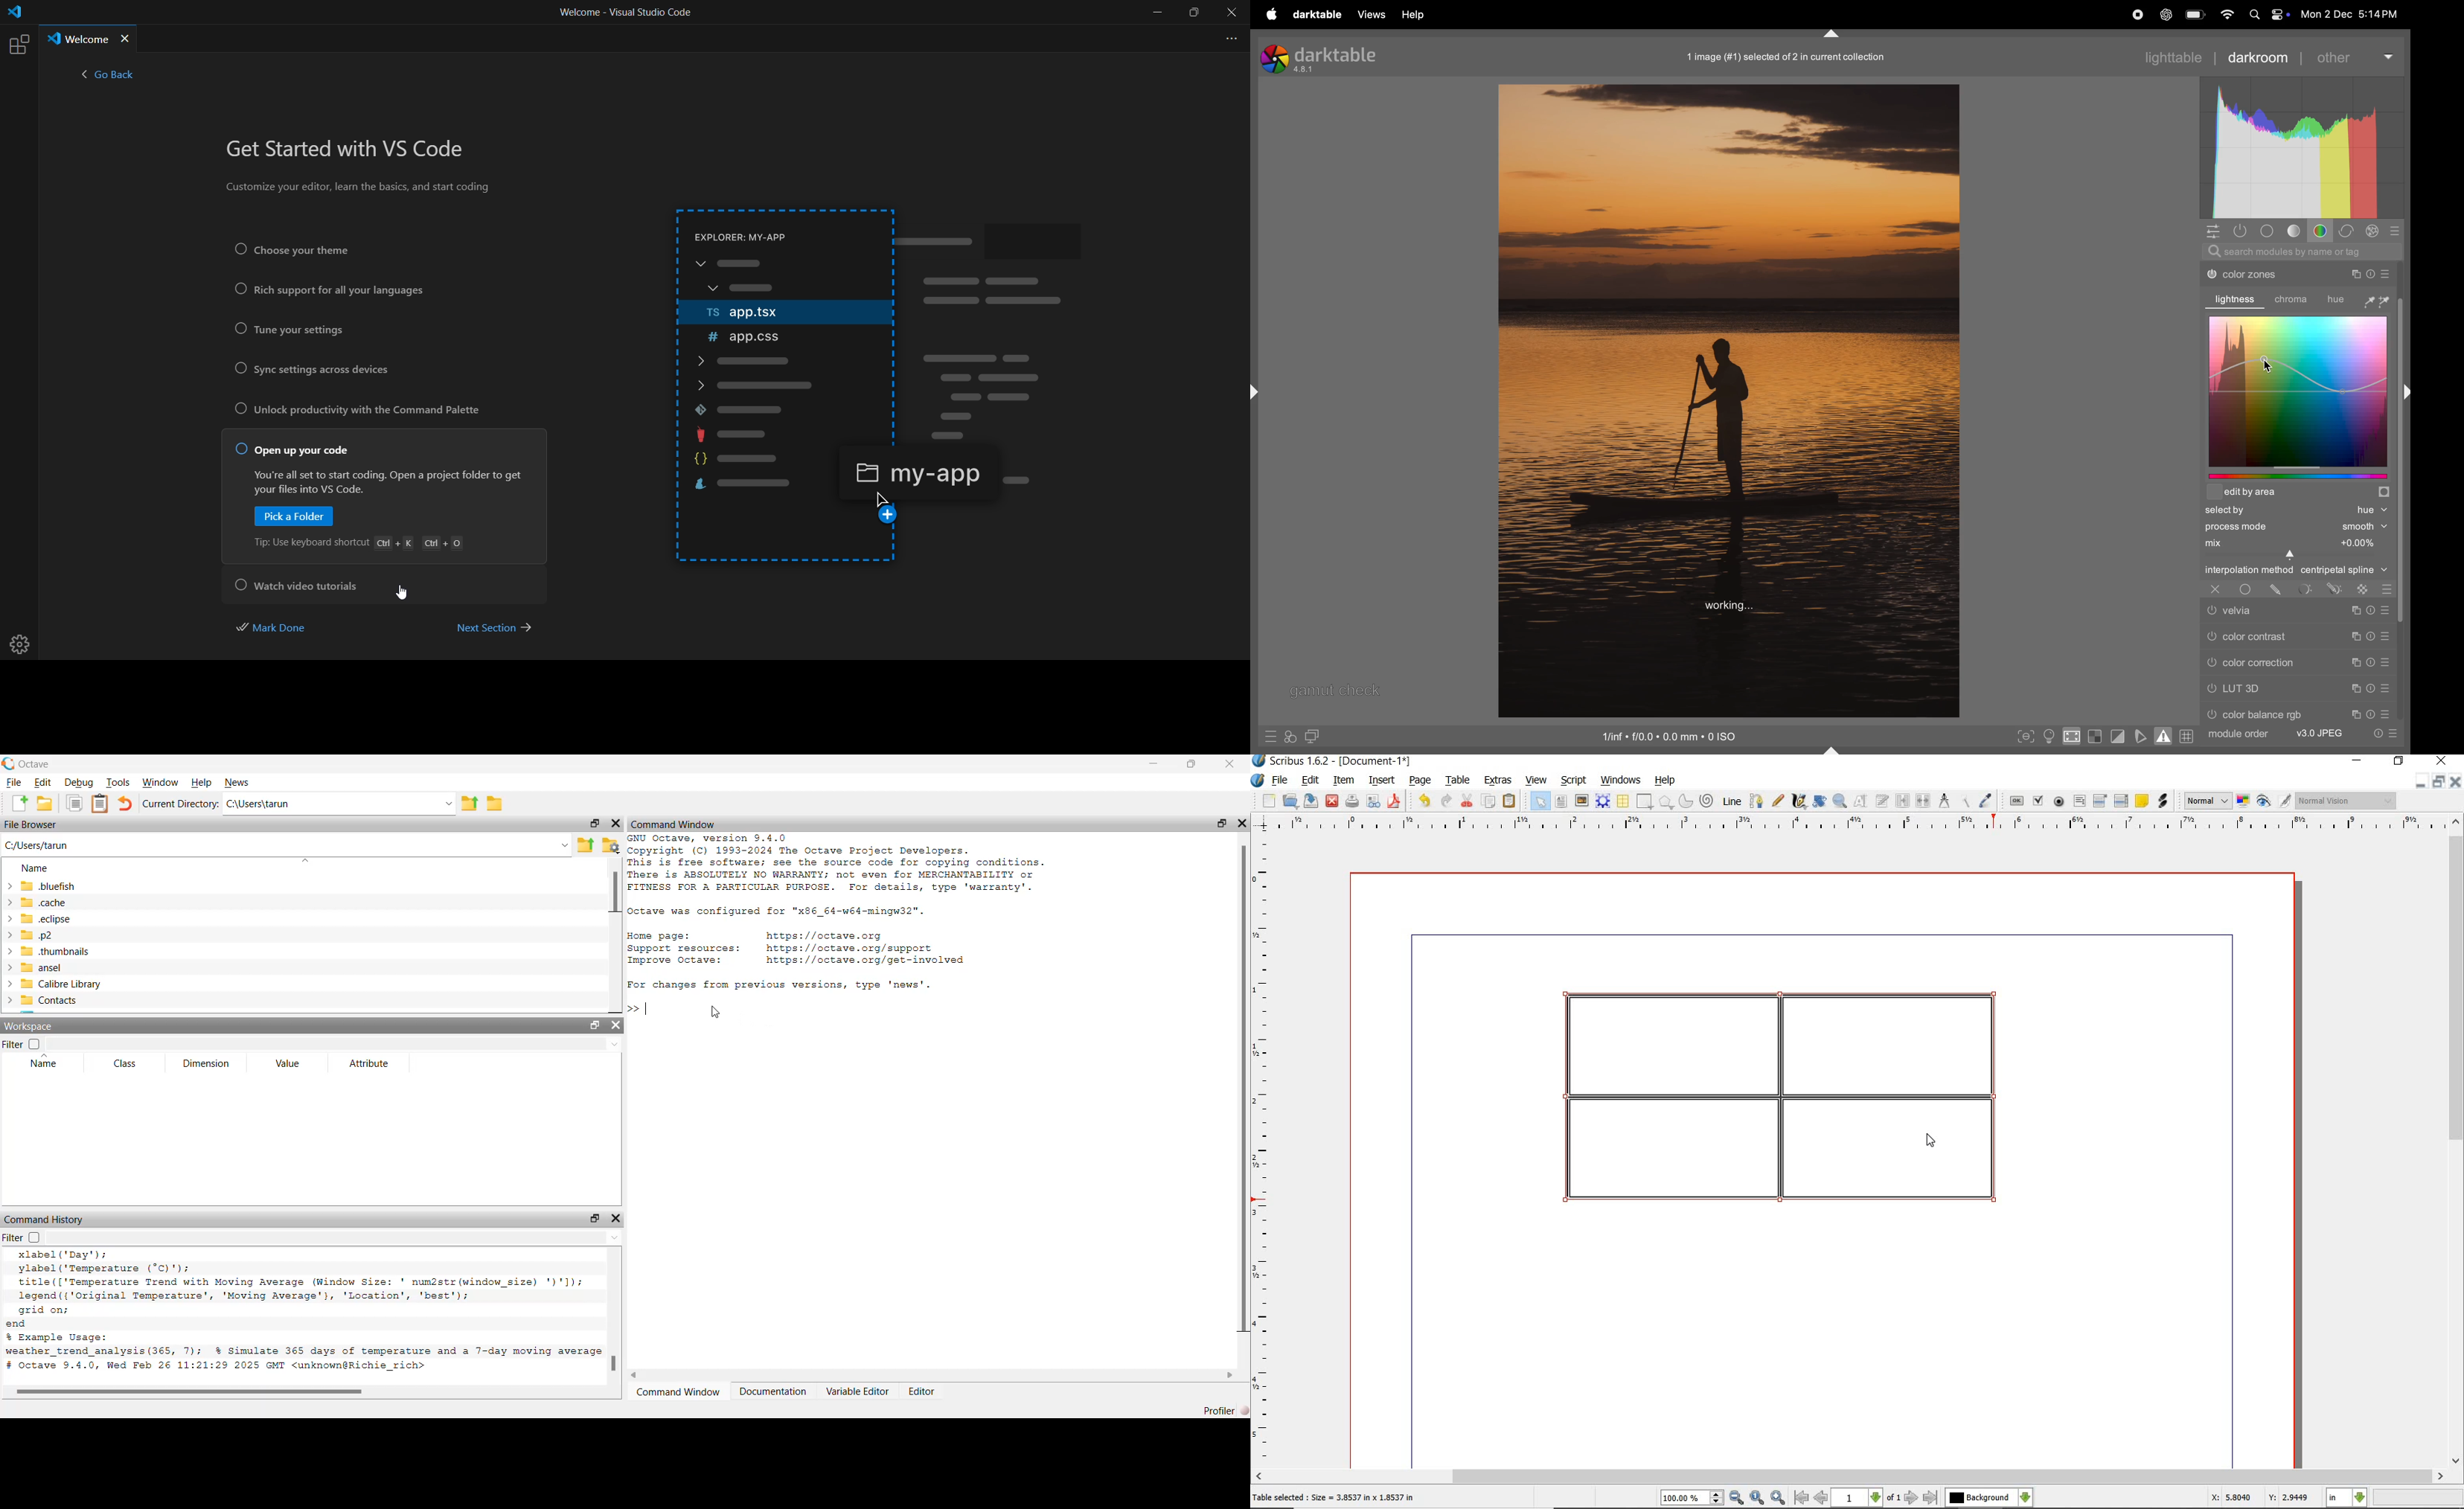 The image size is (2464, 1512). What do you see at coordinates (2326, 14) in the screenshot?
I see `Mon 2 Dec` at bounding box center [2326, 14].